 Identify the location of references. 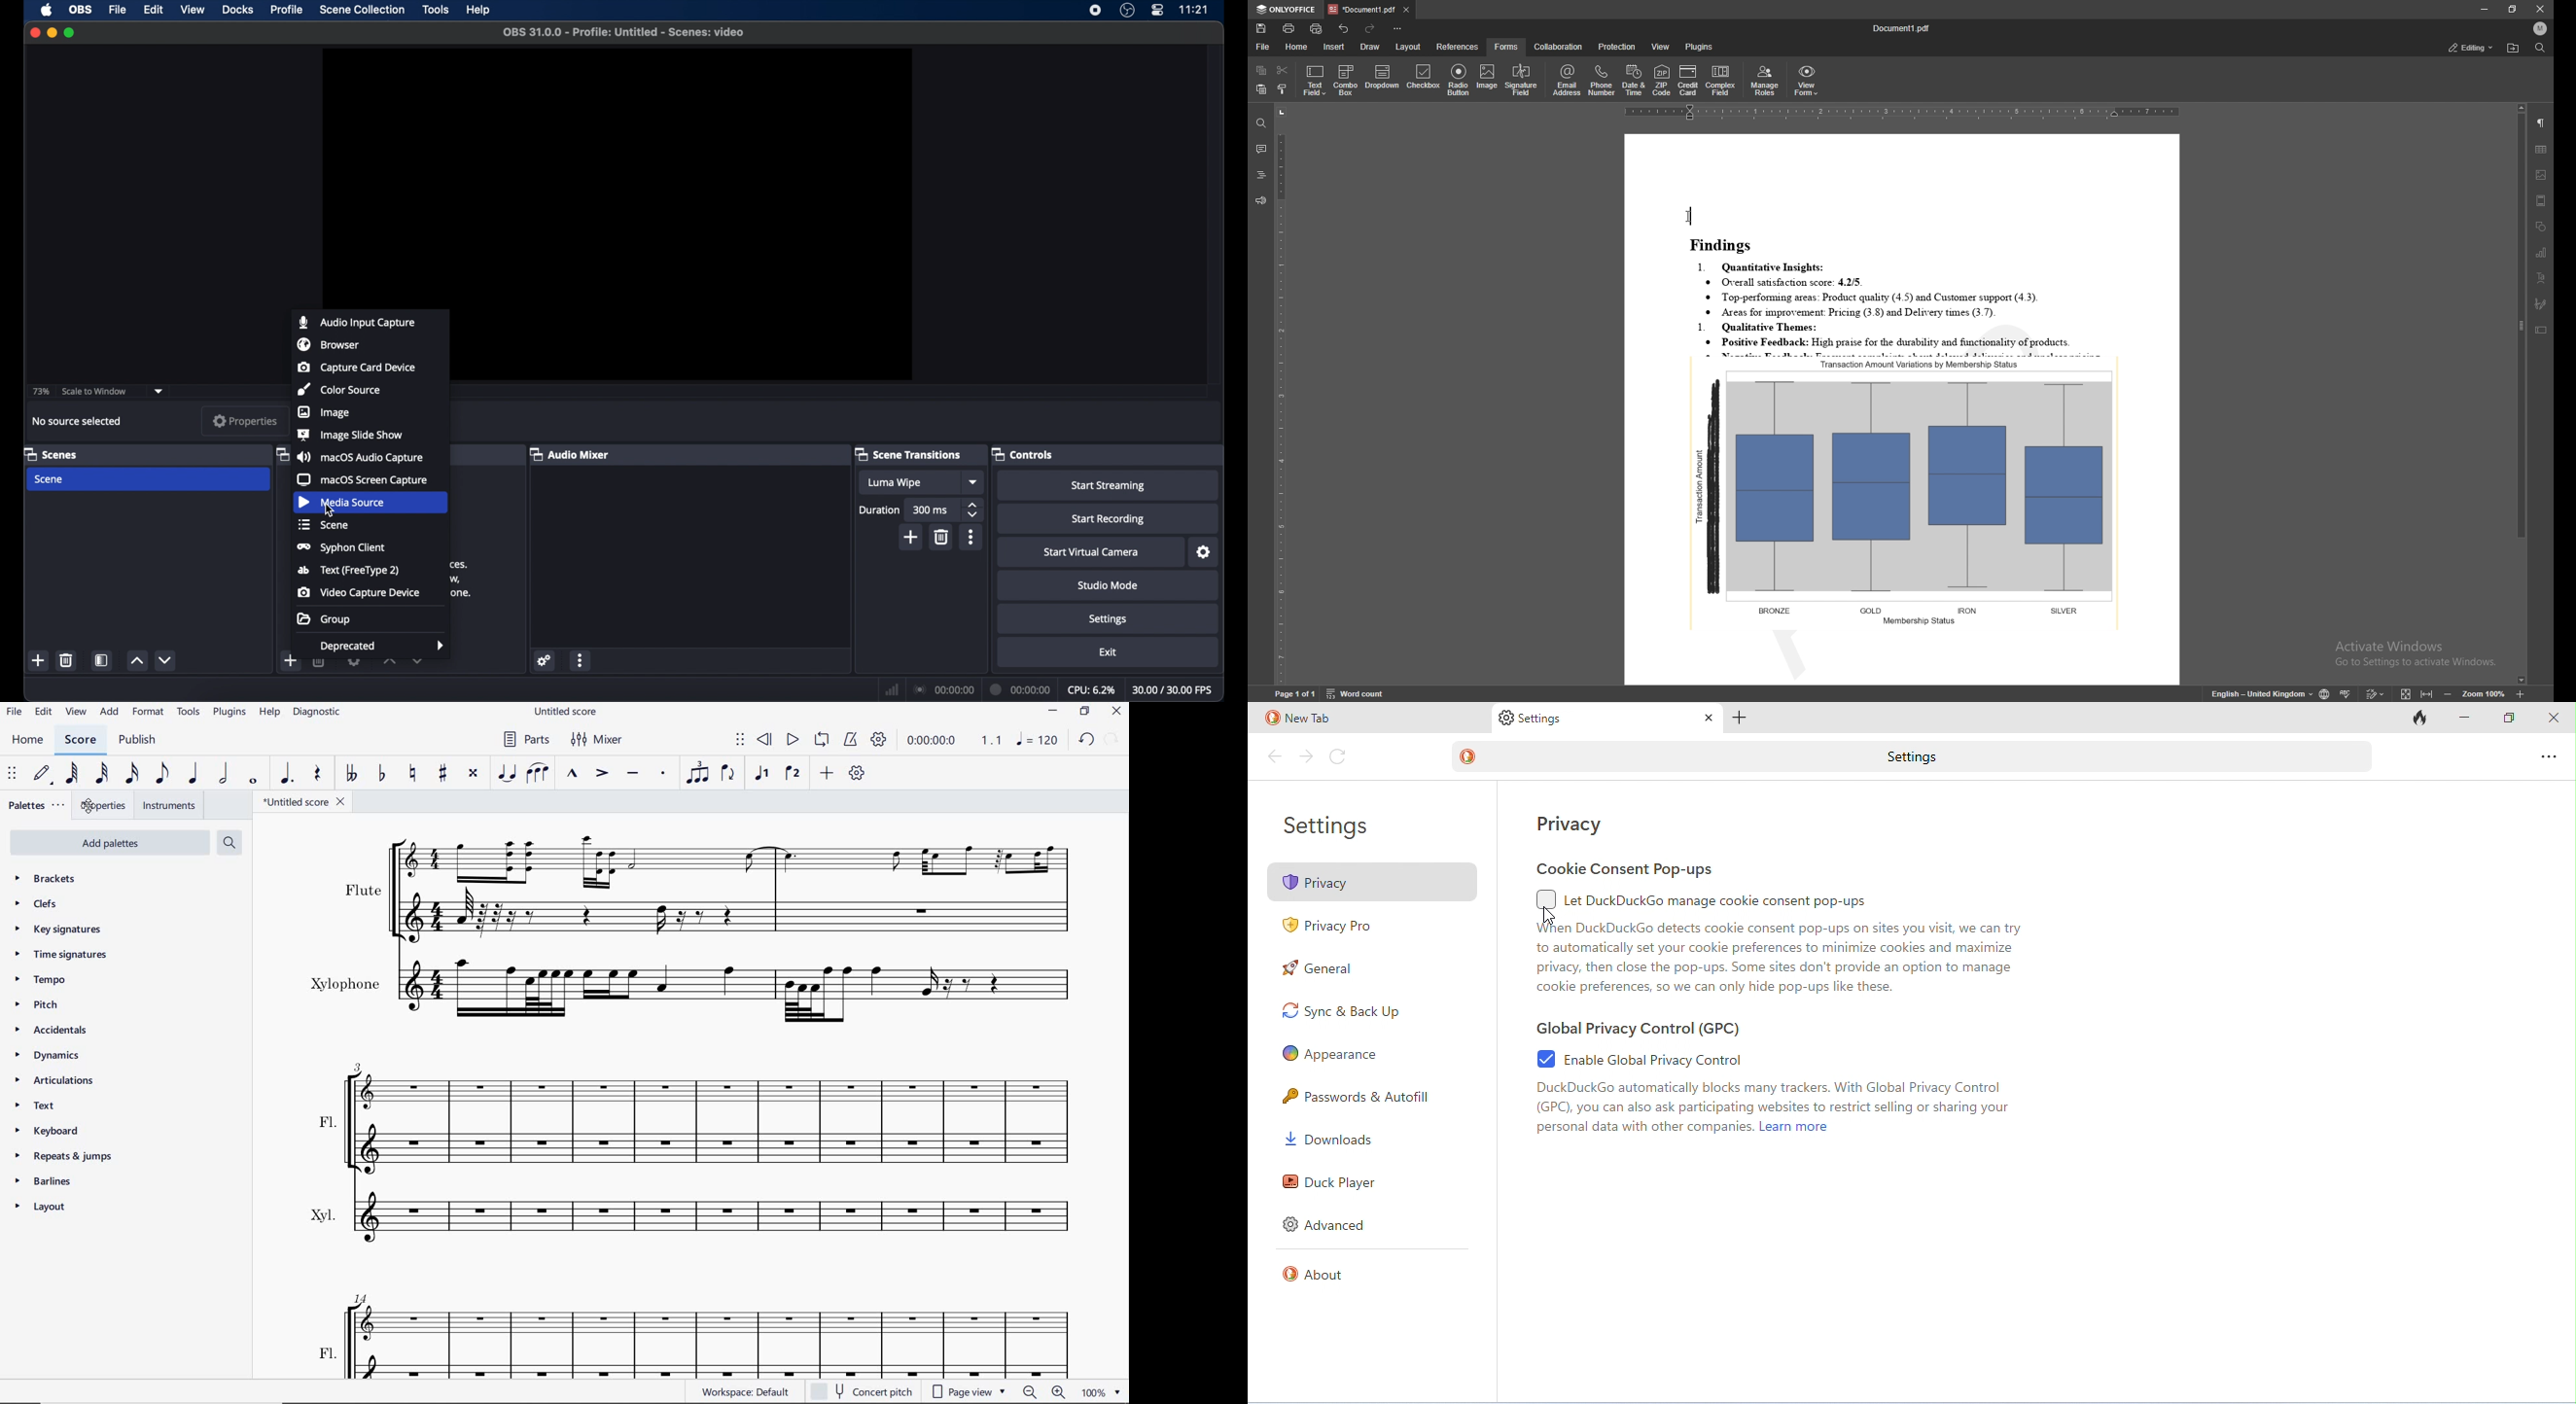
(1457, 46).